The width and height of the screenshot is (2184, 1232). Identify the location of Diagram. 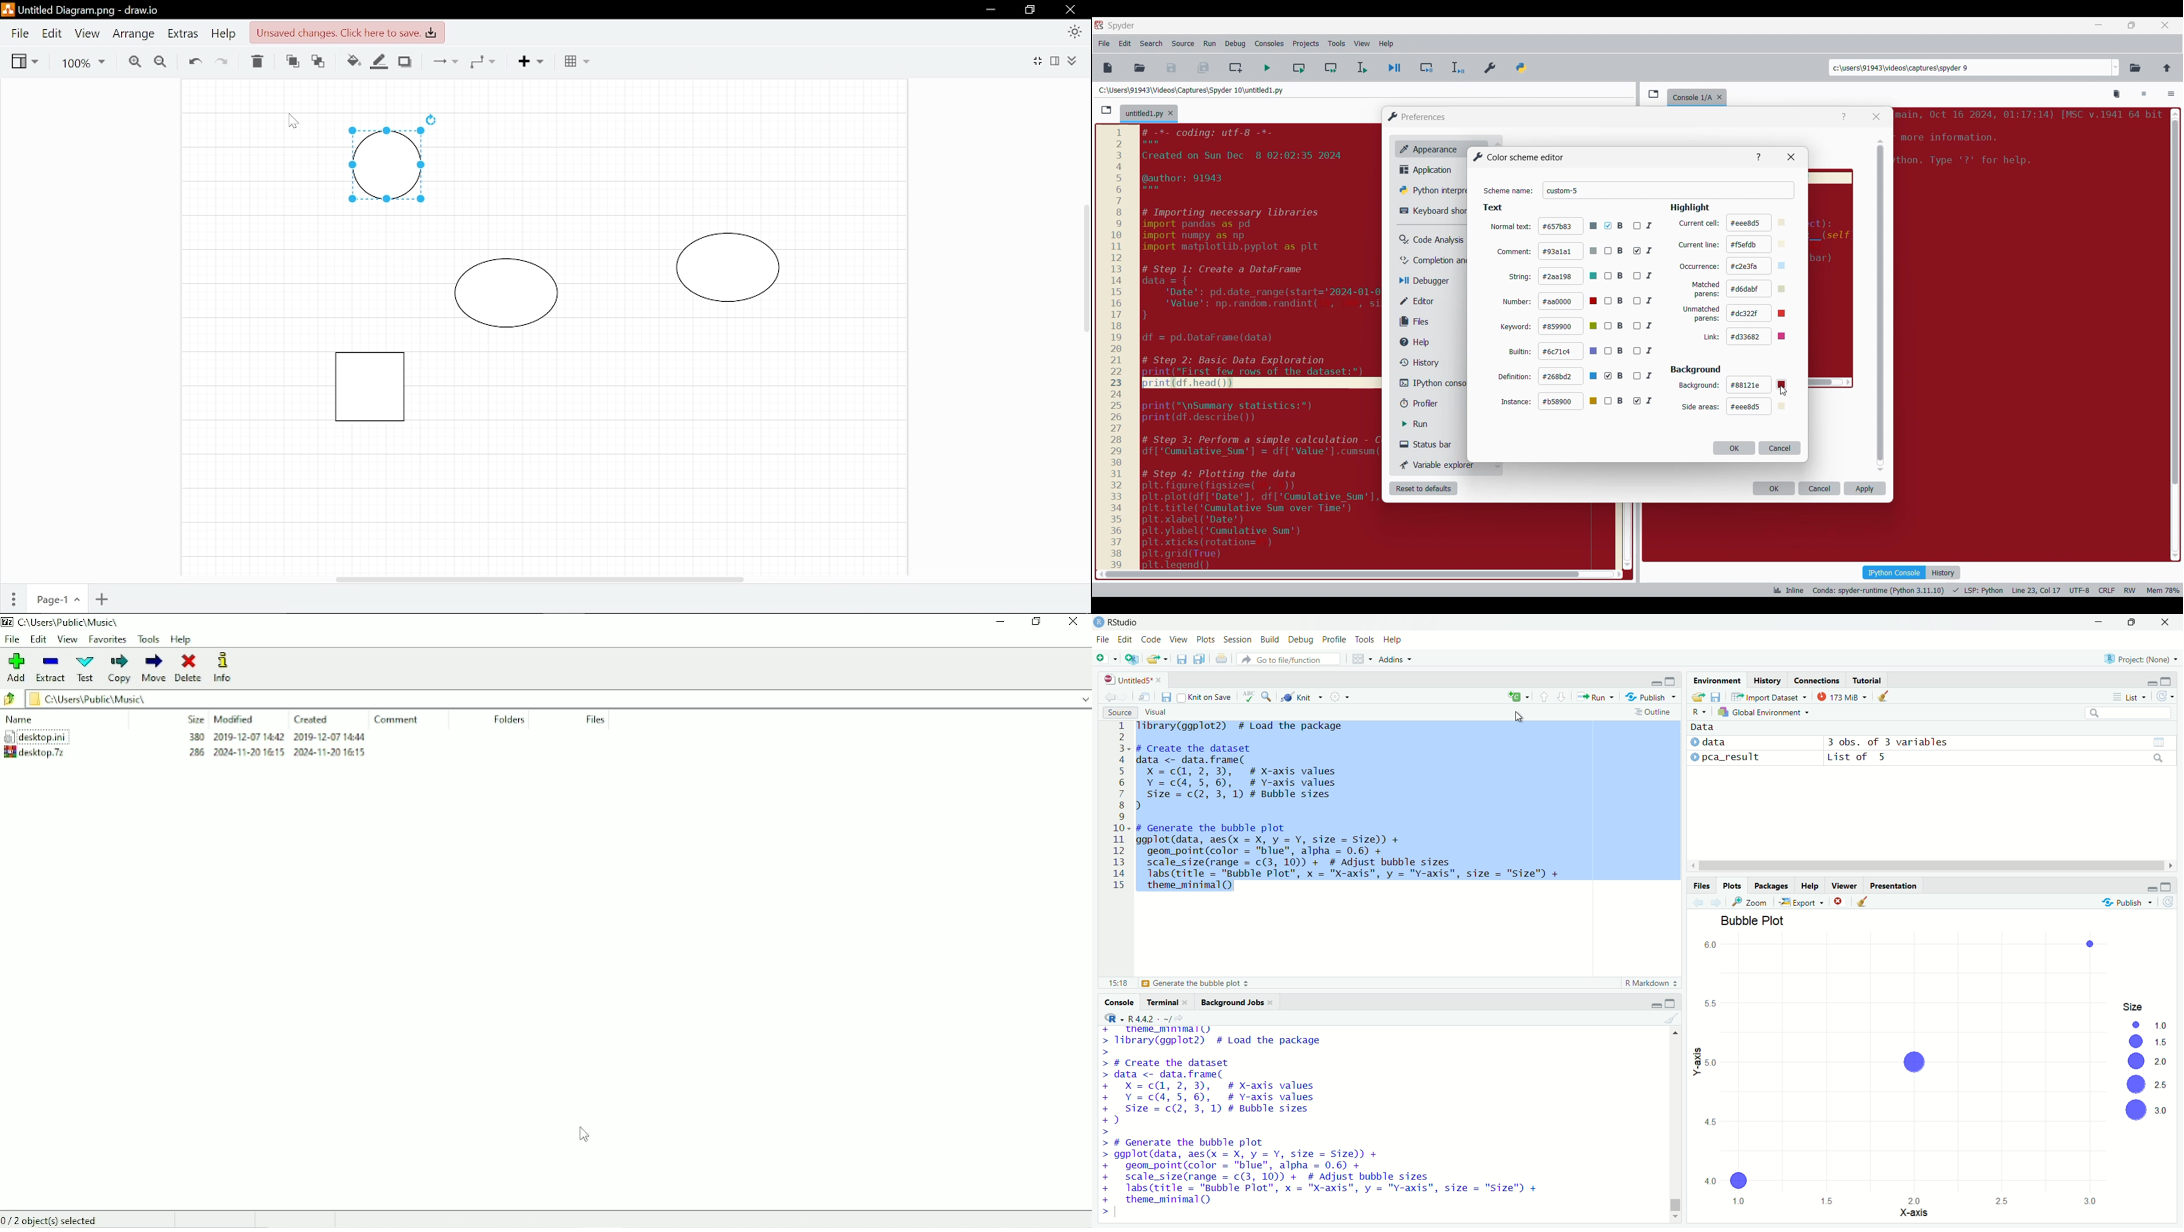
(370, 385).